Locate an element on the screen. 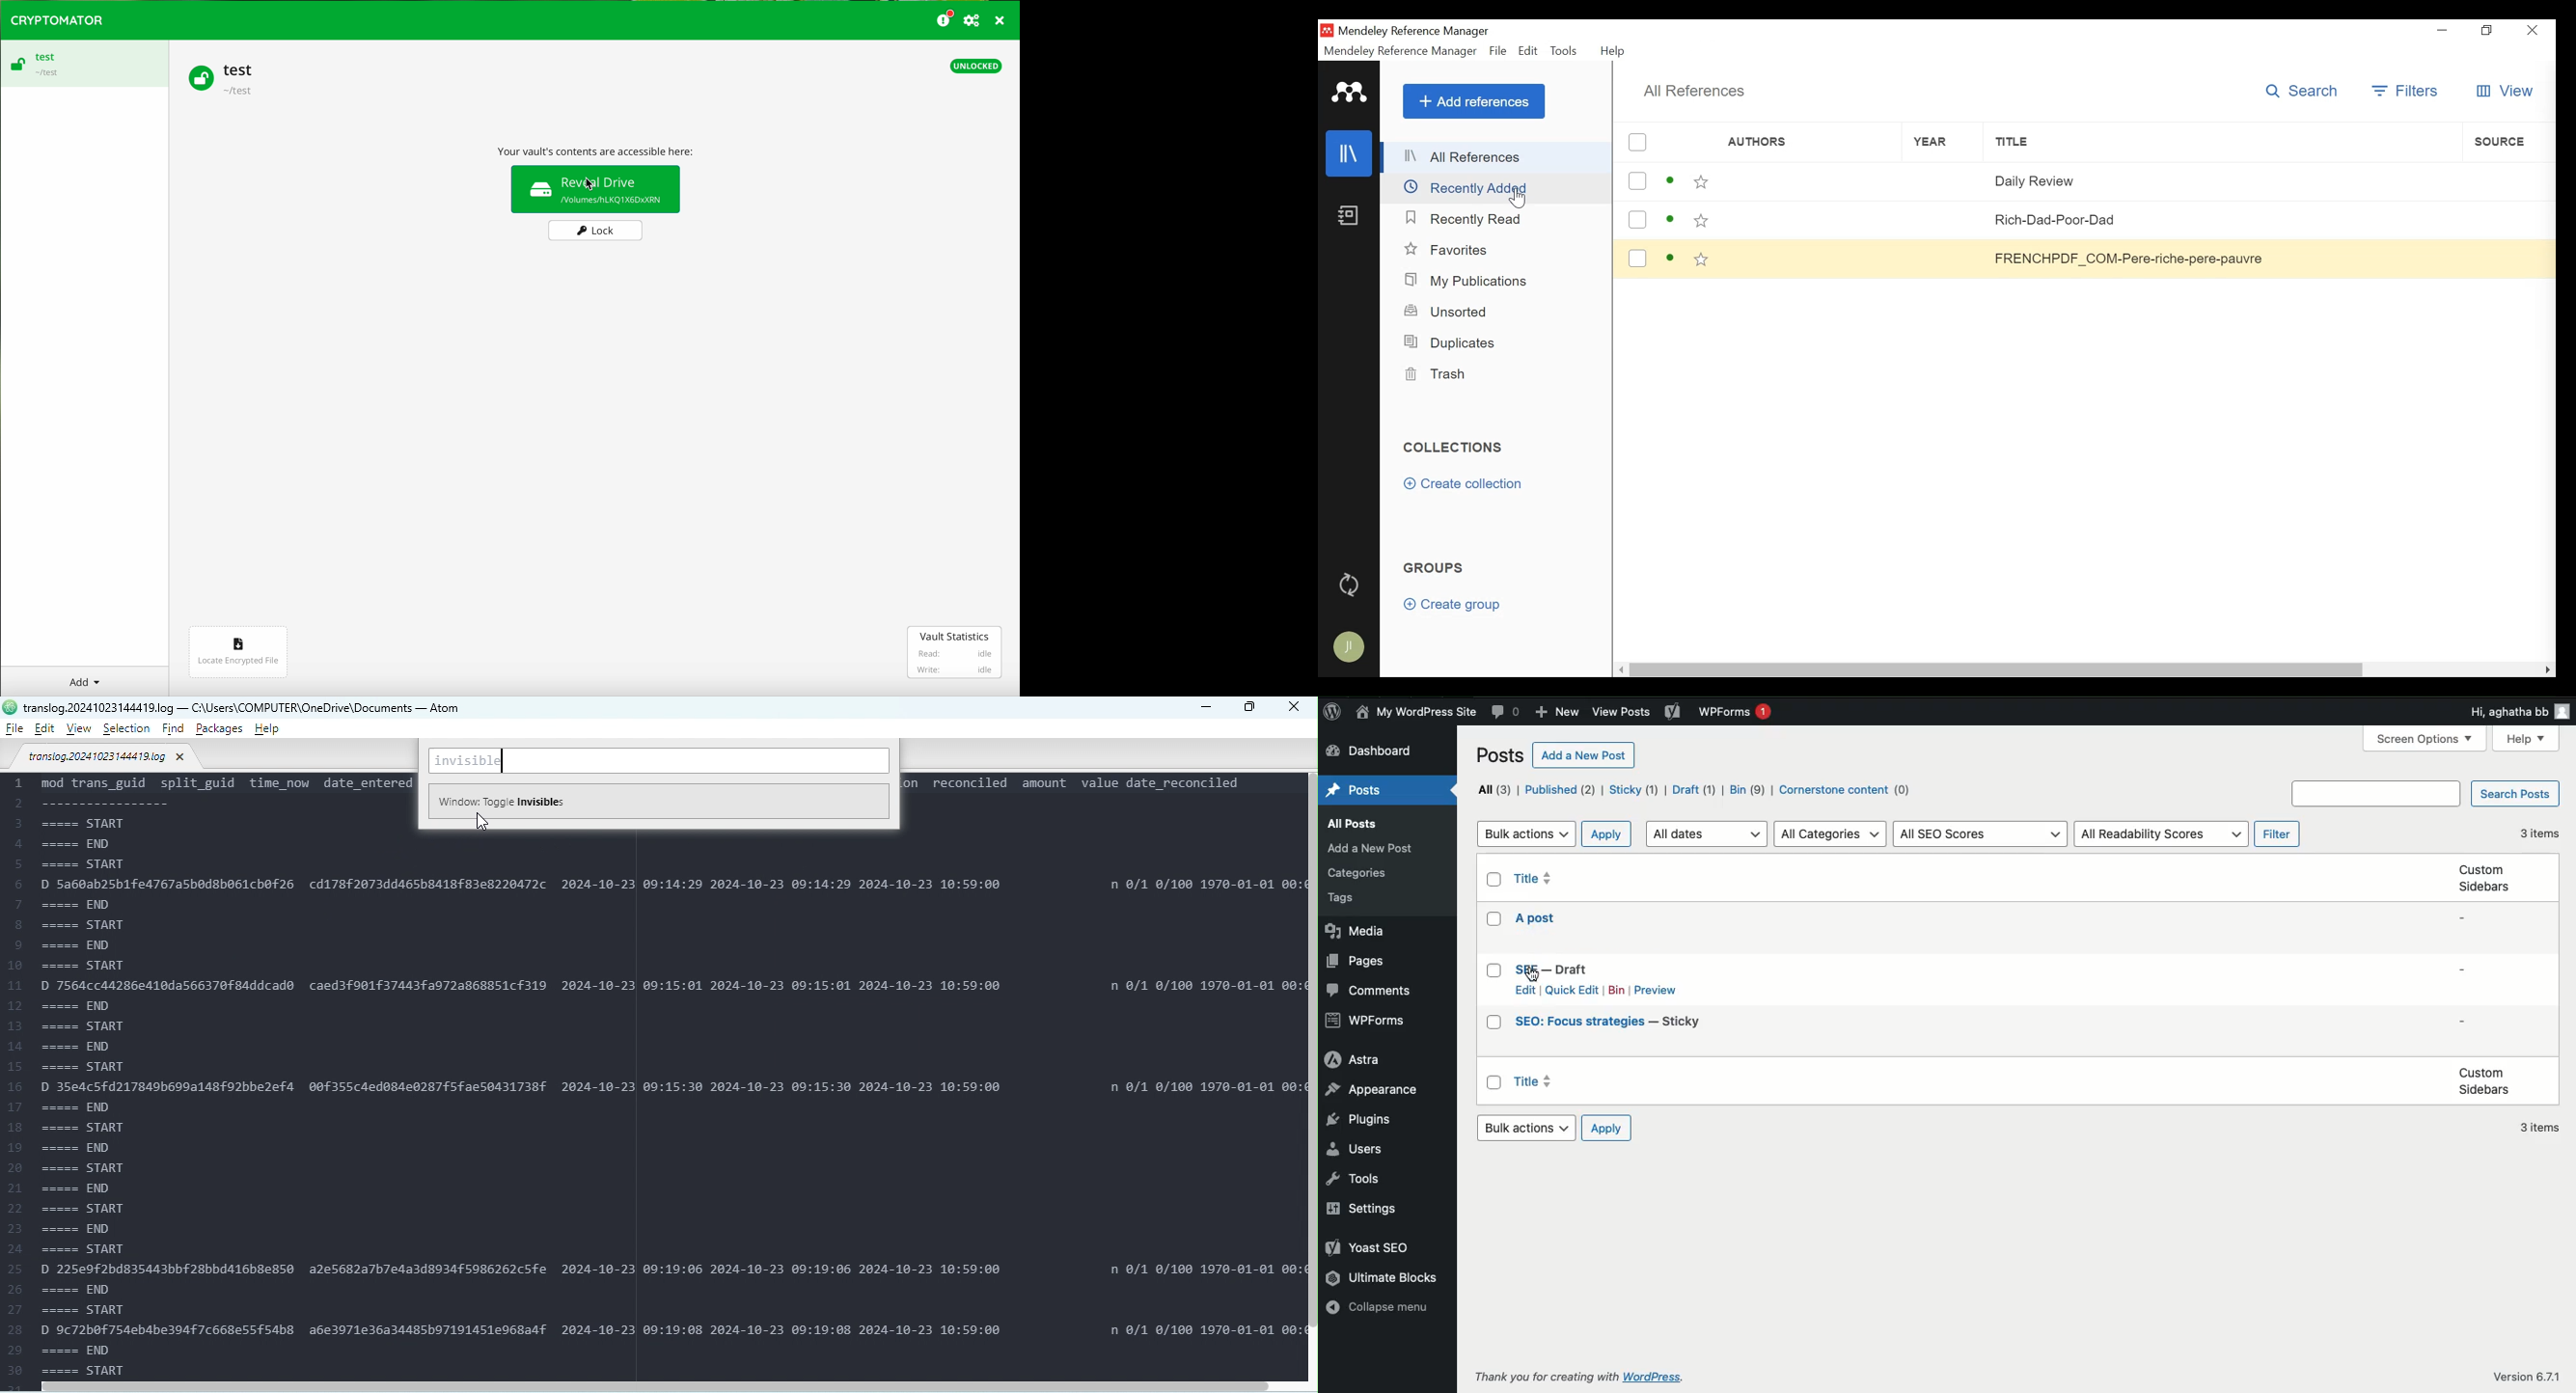   is located at coordinates (2504, 257).